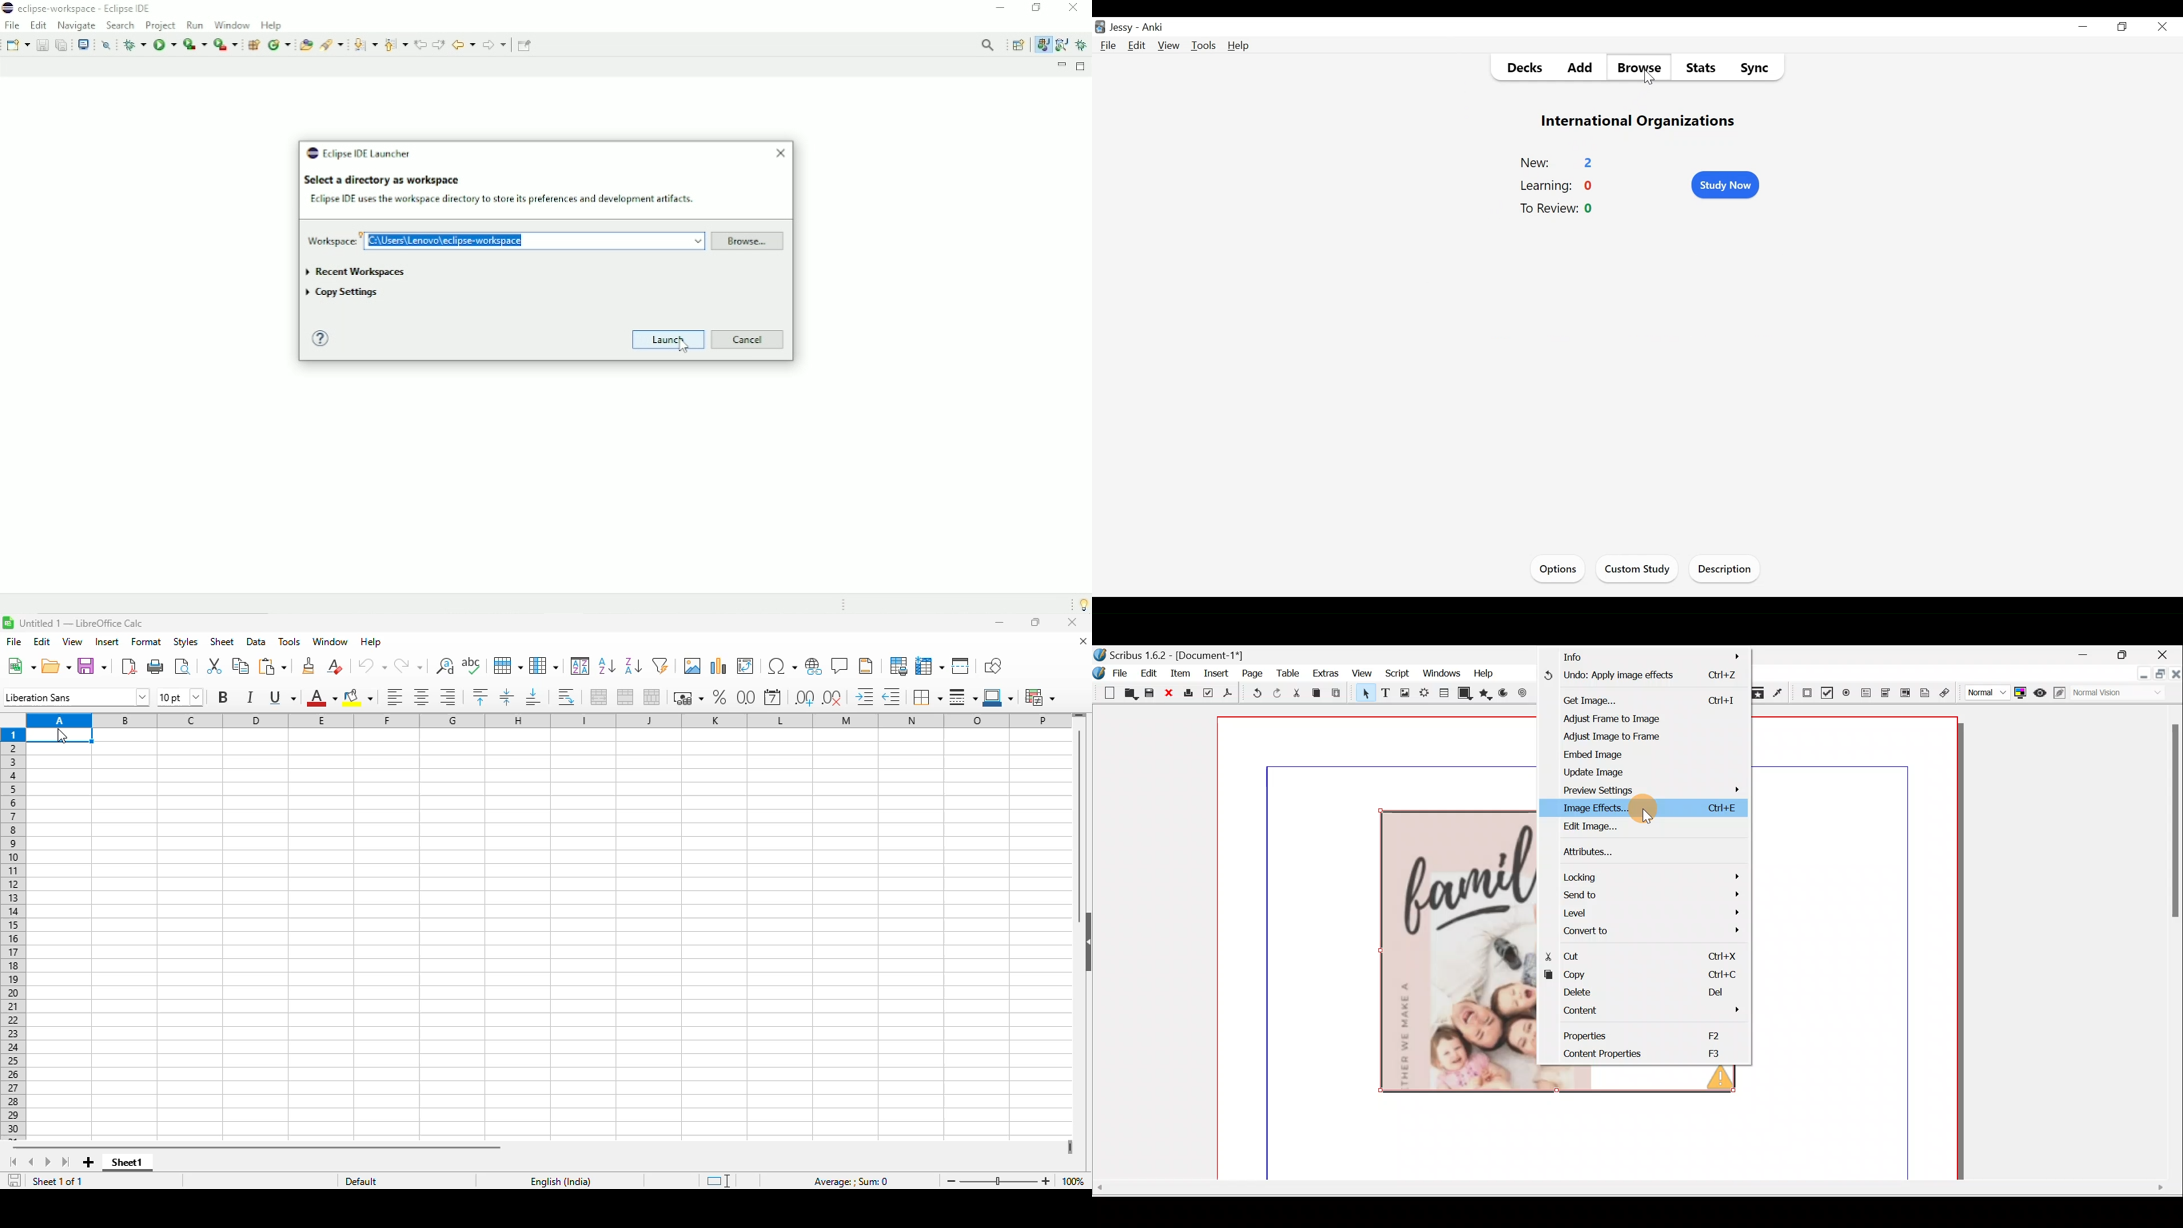 This screenshot has height=1232, width=2184. I want to click on increase indent, so click(865, 697).